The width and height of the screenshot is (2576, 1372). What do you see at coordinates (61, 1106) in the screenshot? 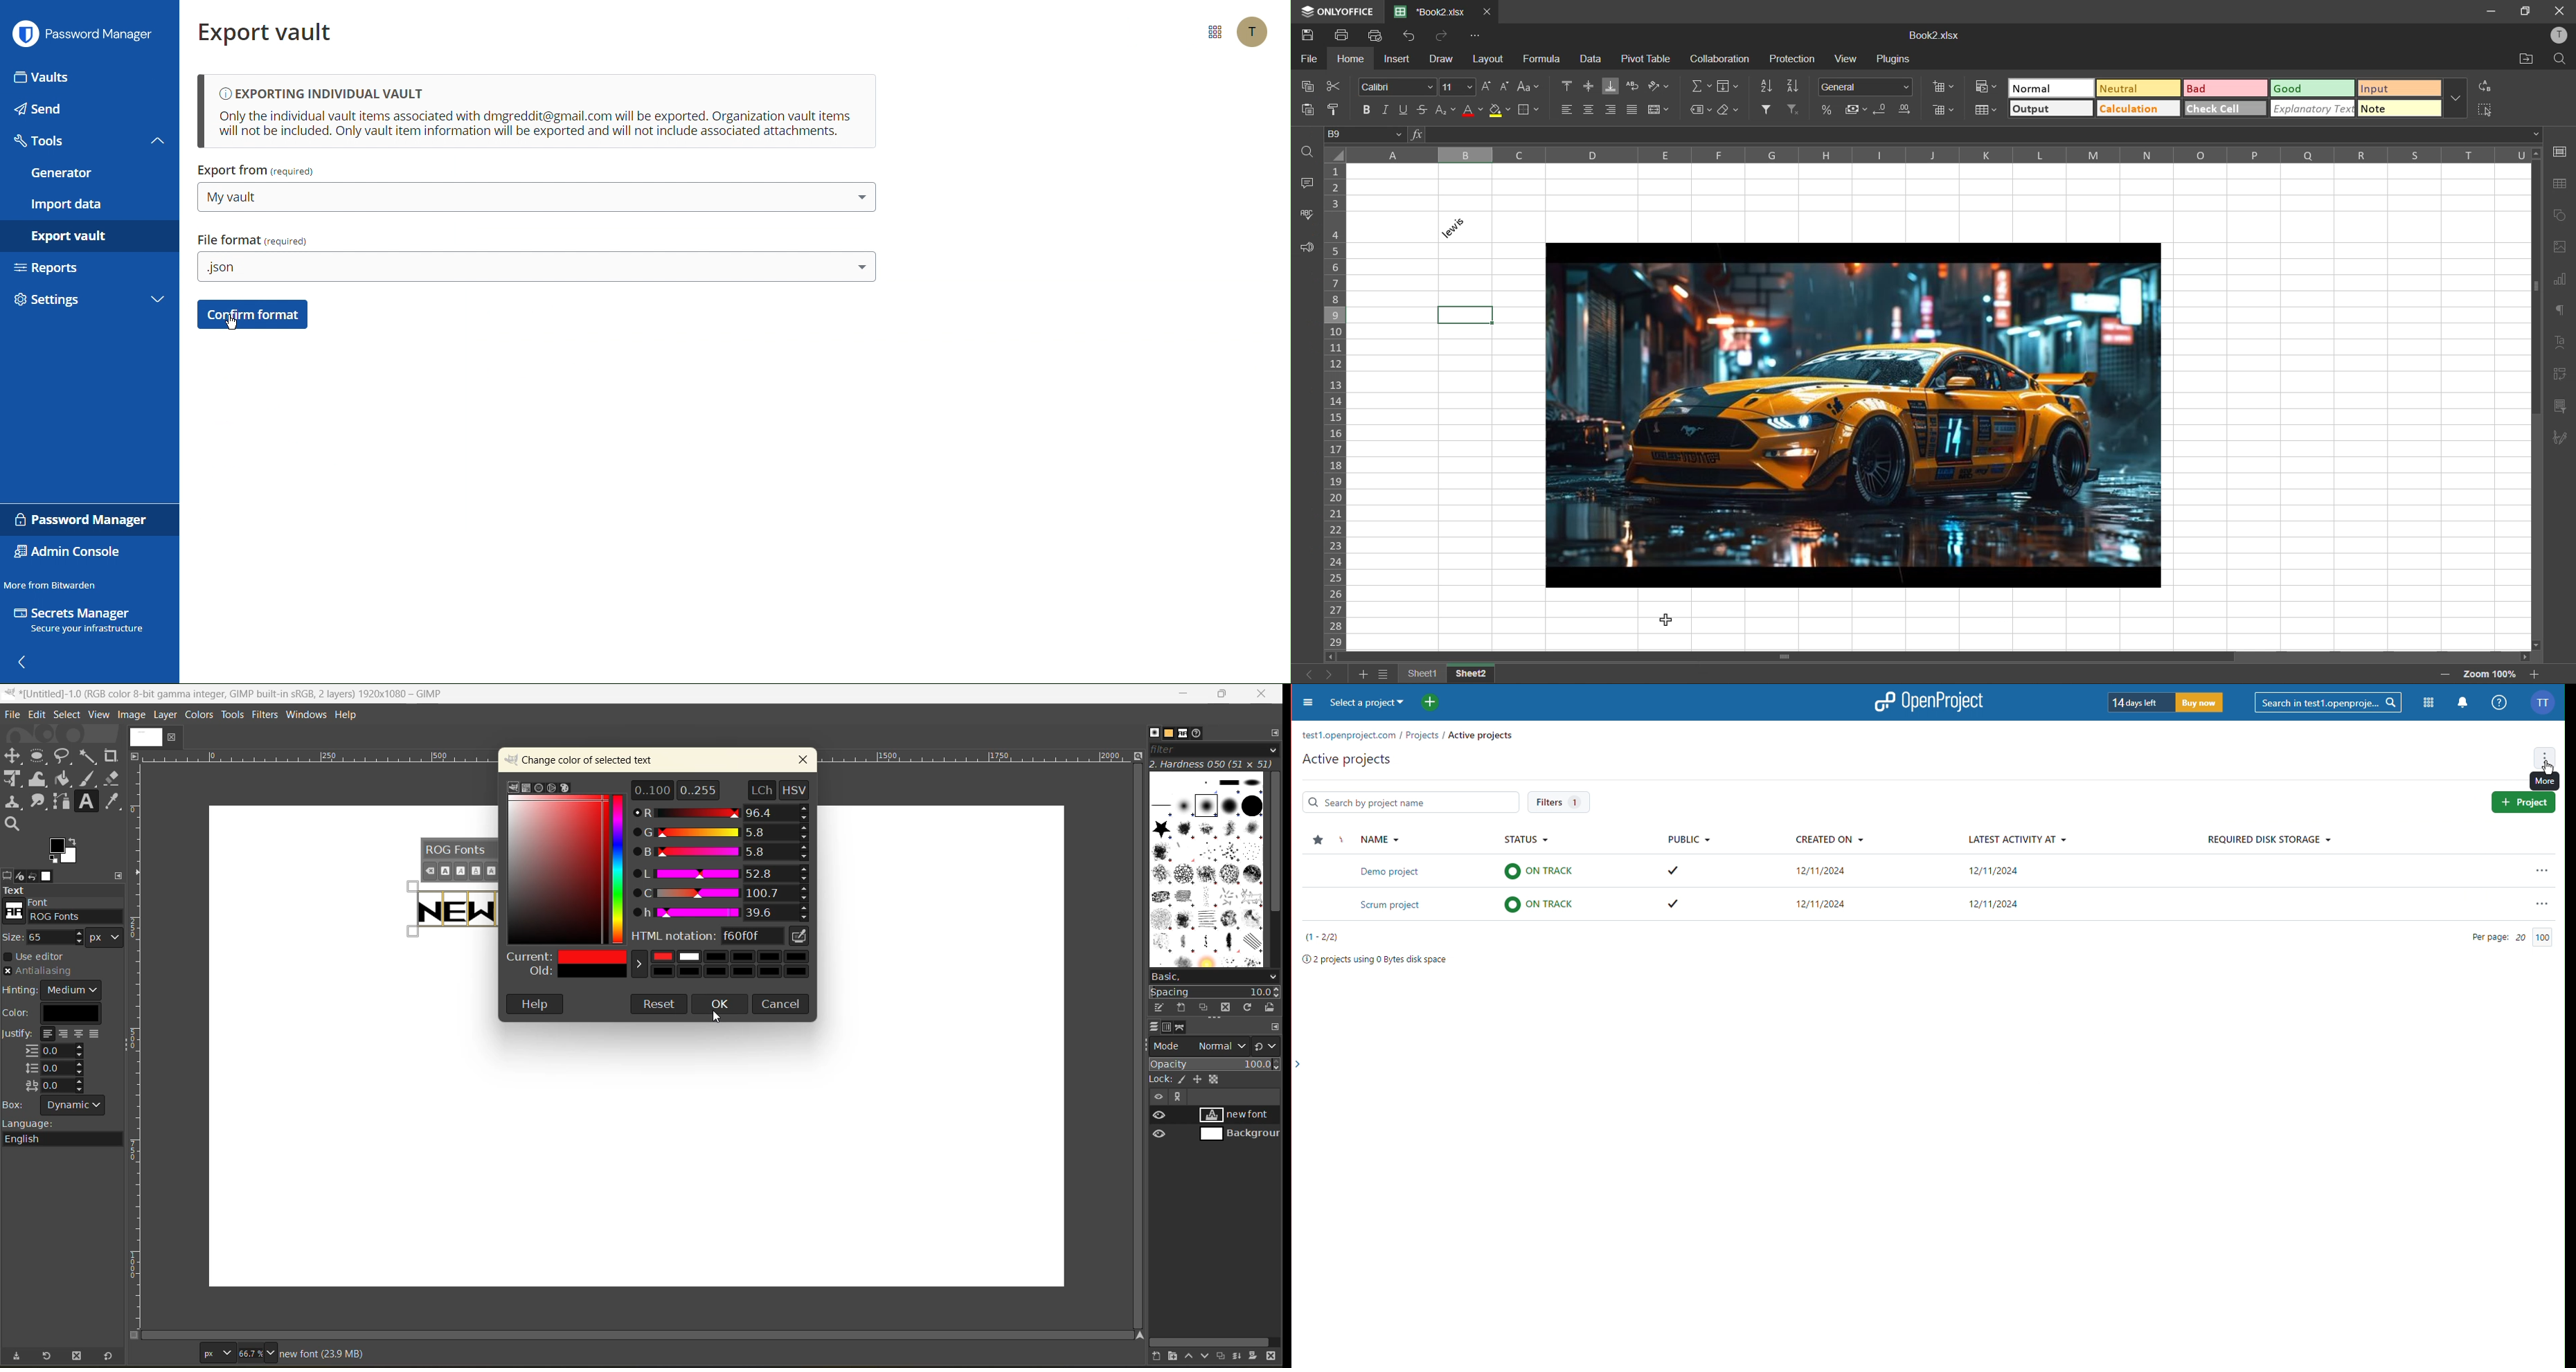
I see `box` at bounding box center [61, 1106].